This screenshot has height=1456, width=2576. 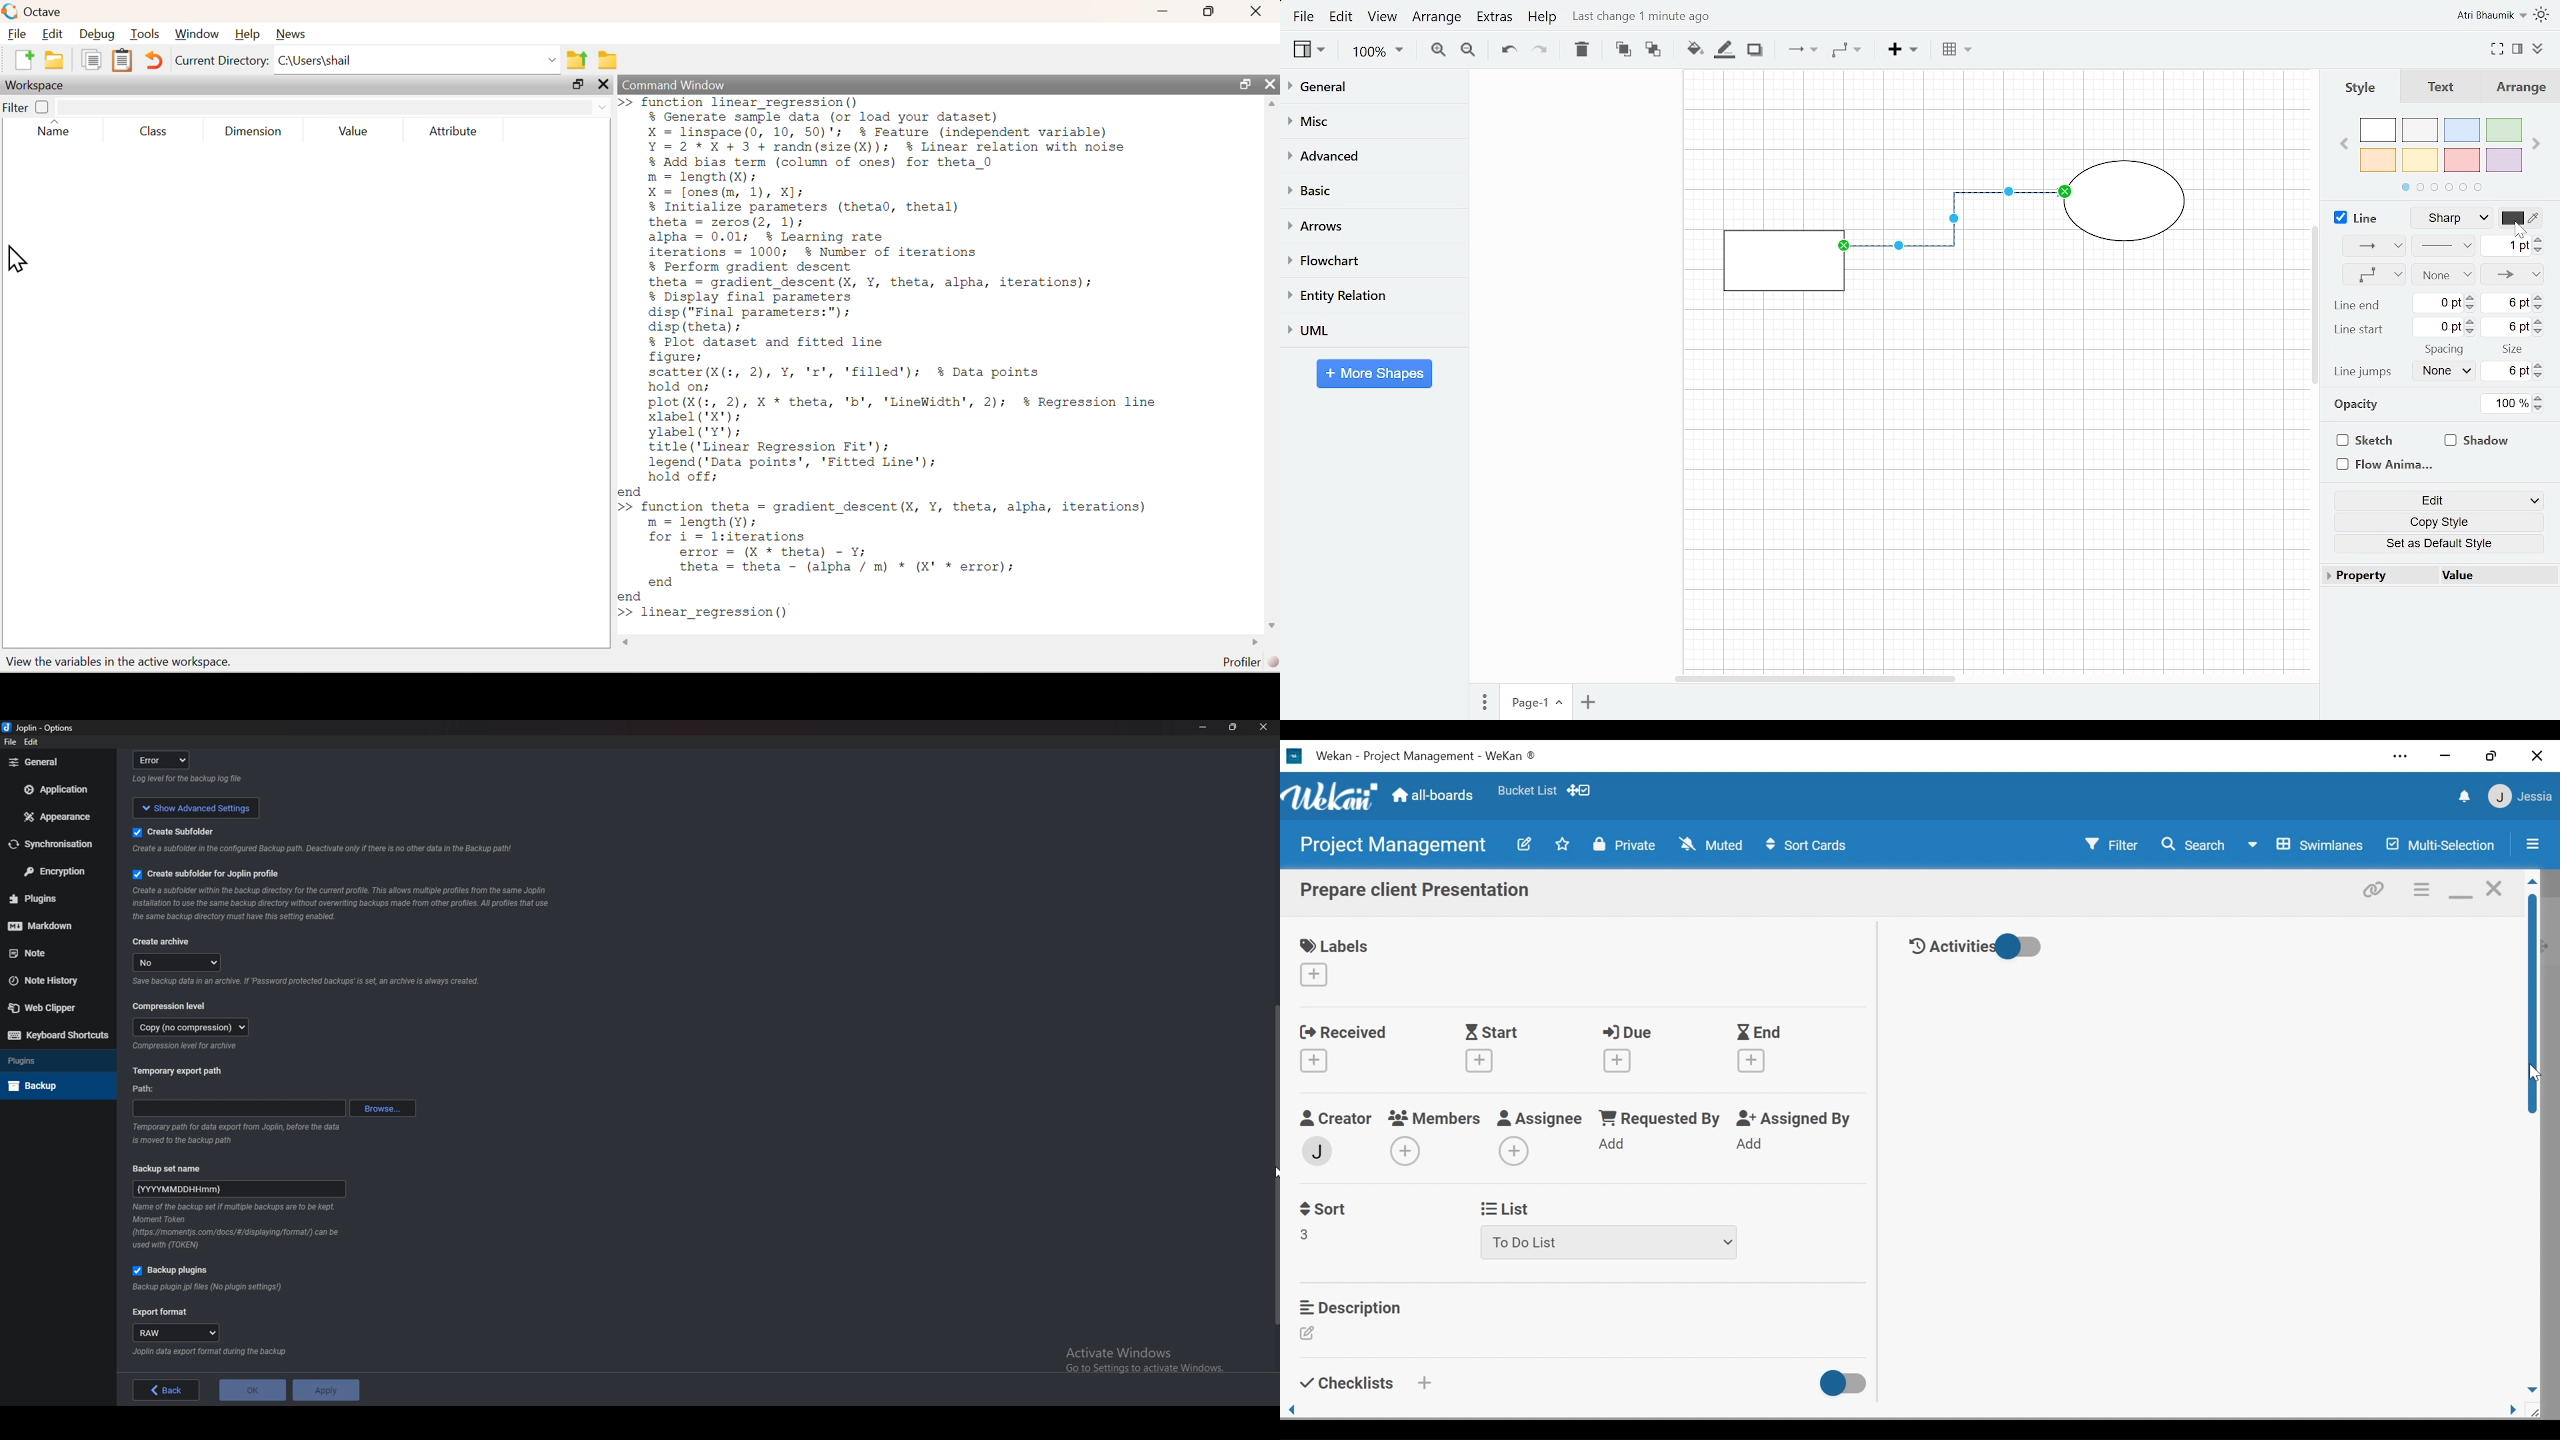 What do you see at coordinates (2538, 49) in the screenshot?
I see `Collapse` at bounding box center [2538, 49].